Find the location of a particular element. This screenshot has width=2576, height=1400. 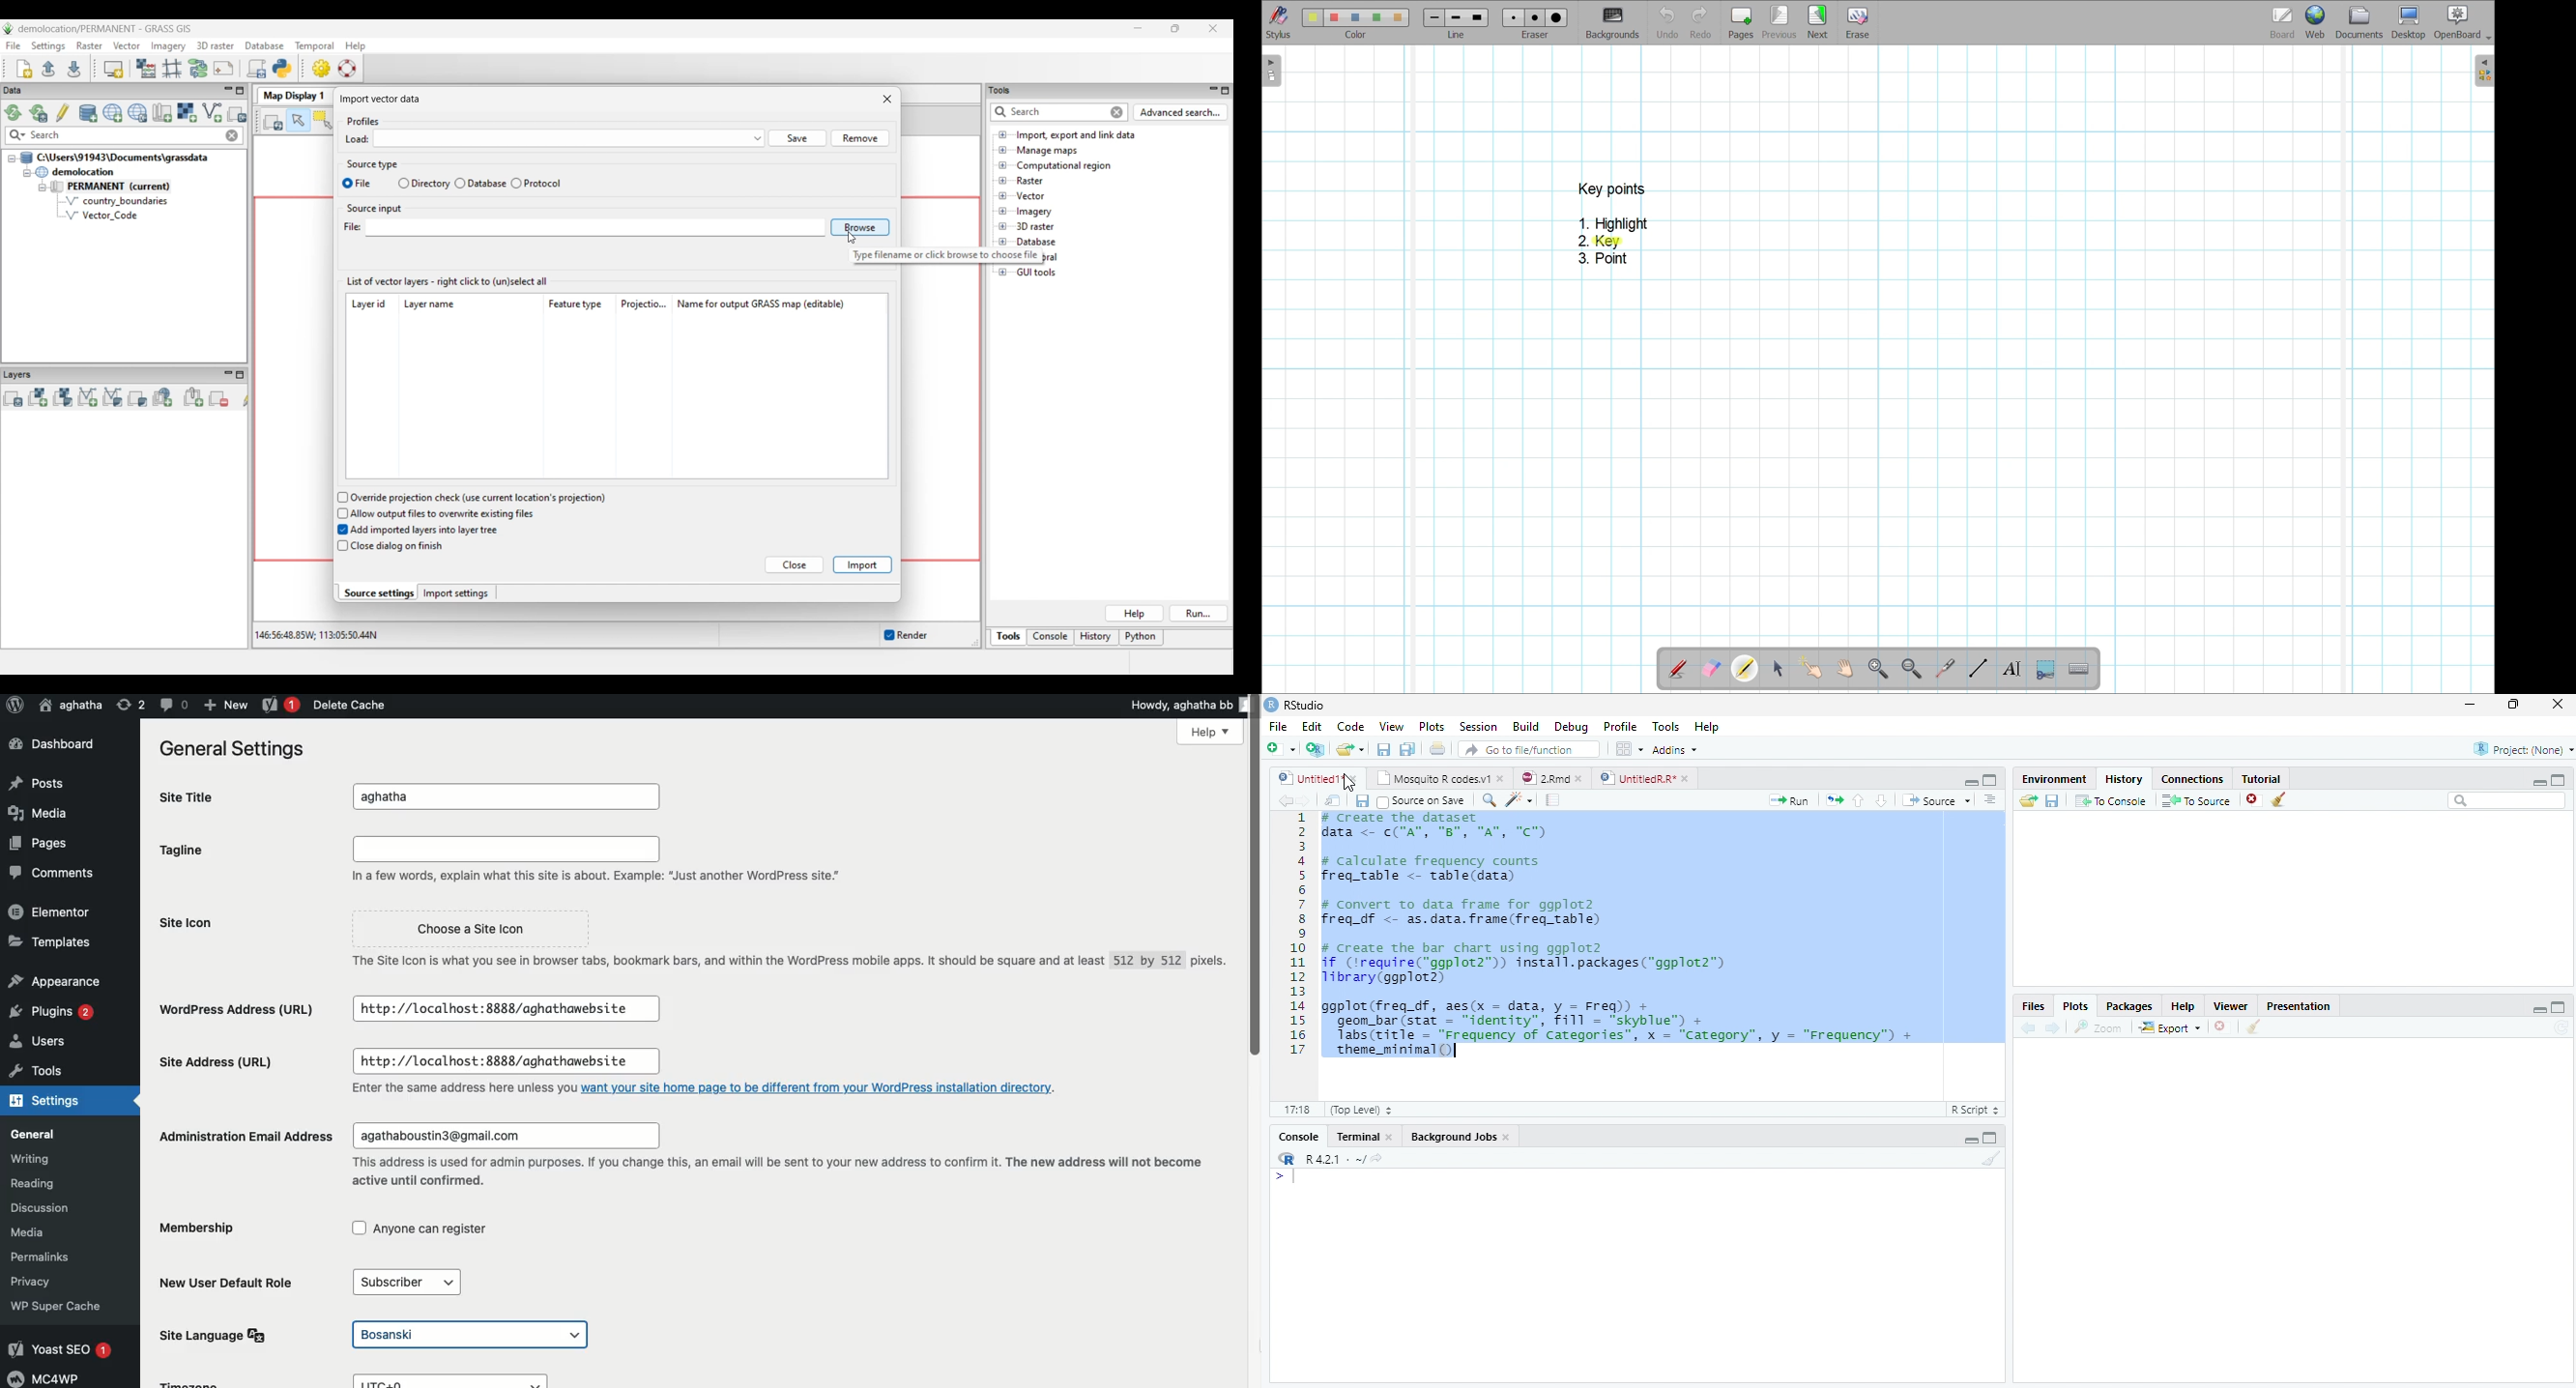

Project: (None) is located at coordinates (2517, 751).